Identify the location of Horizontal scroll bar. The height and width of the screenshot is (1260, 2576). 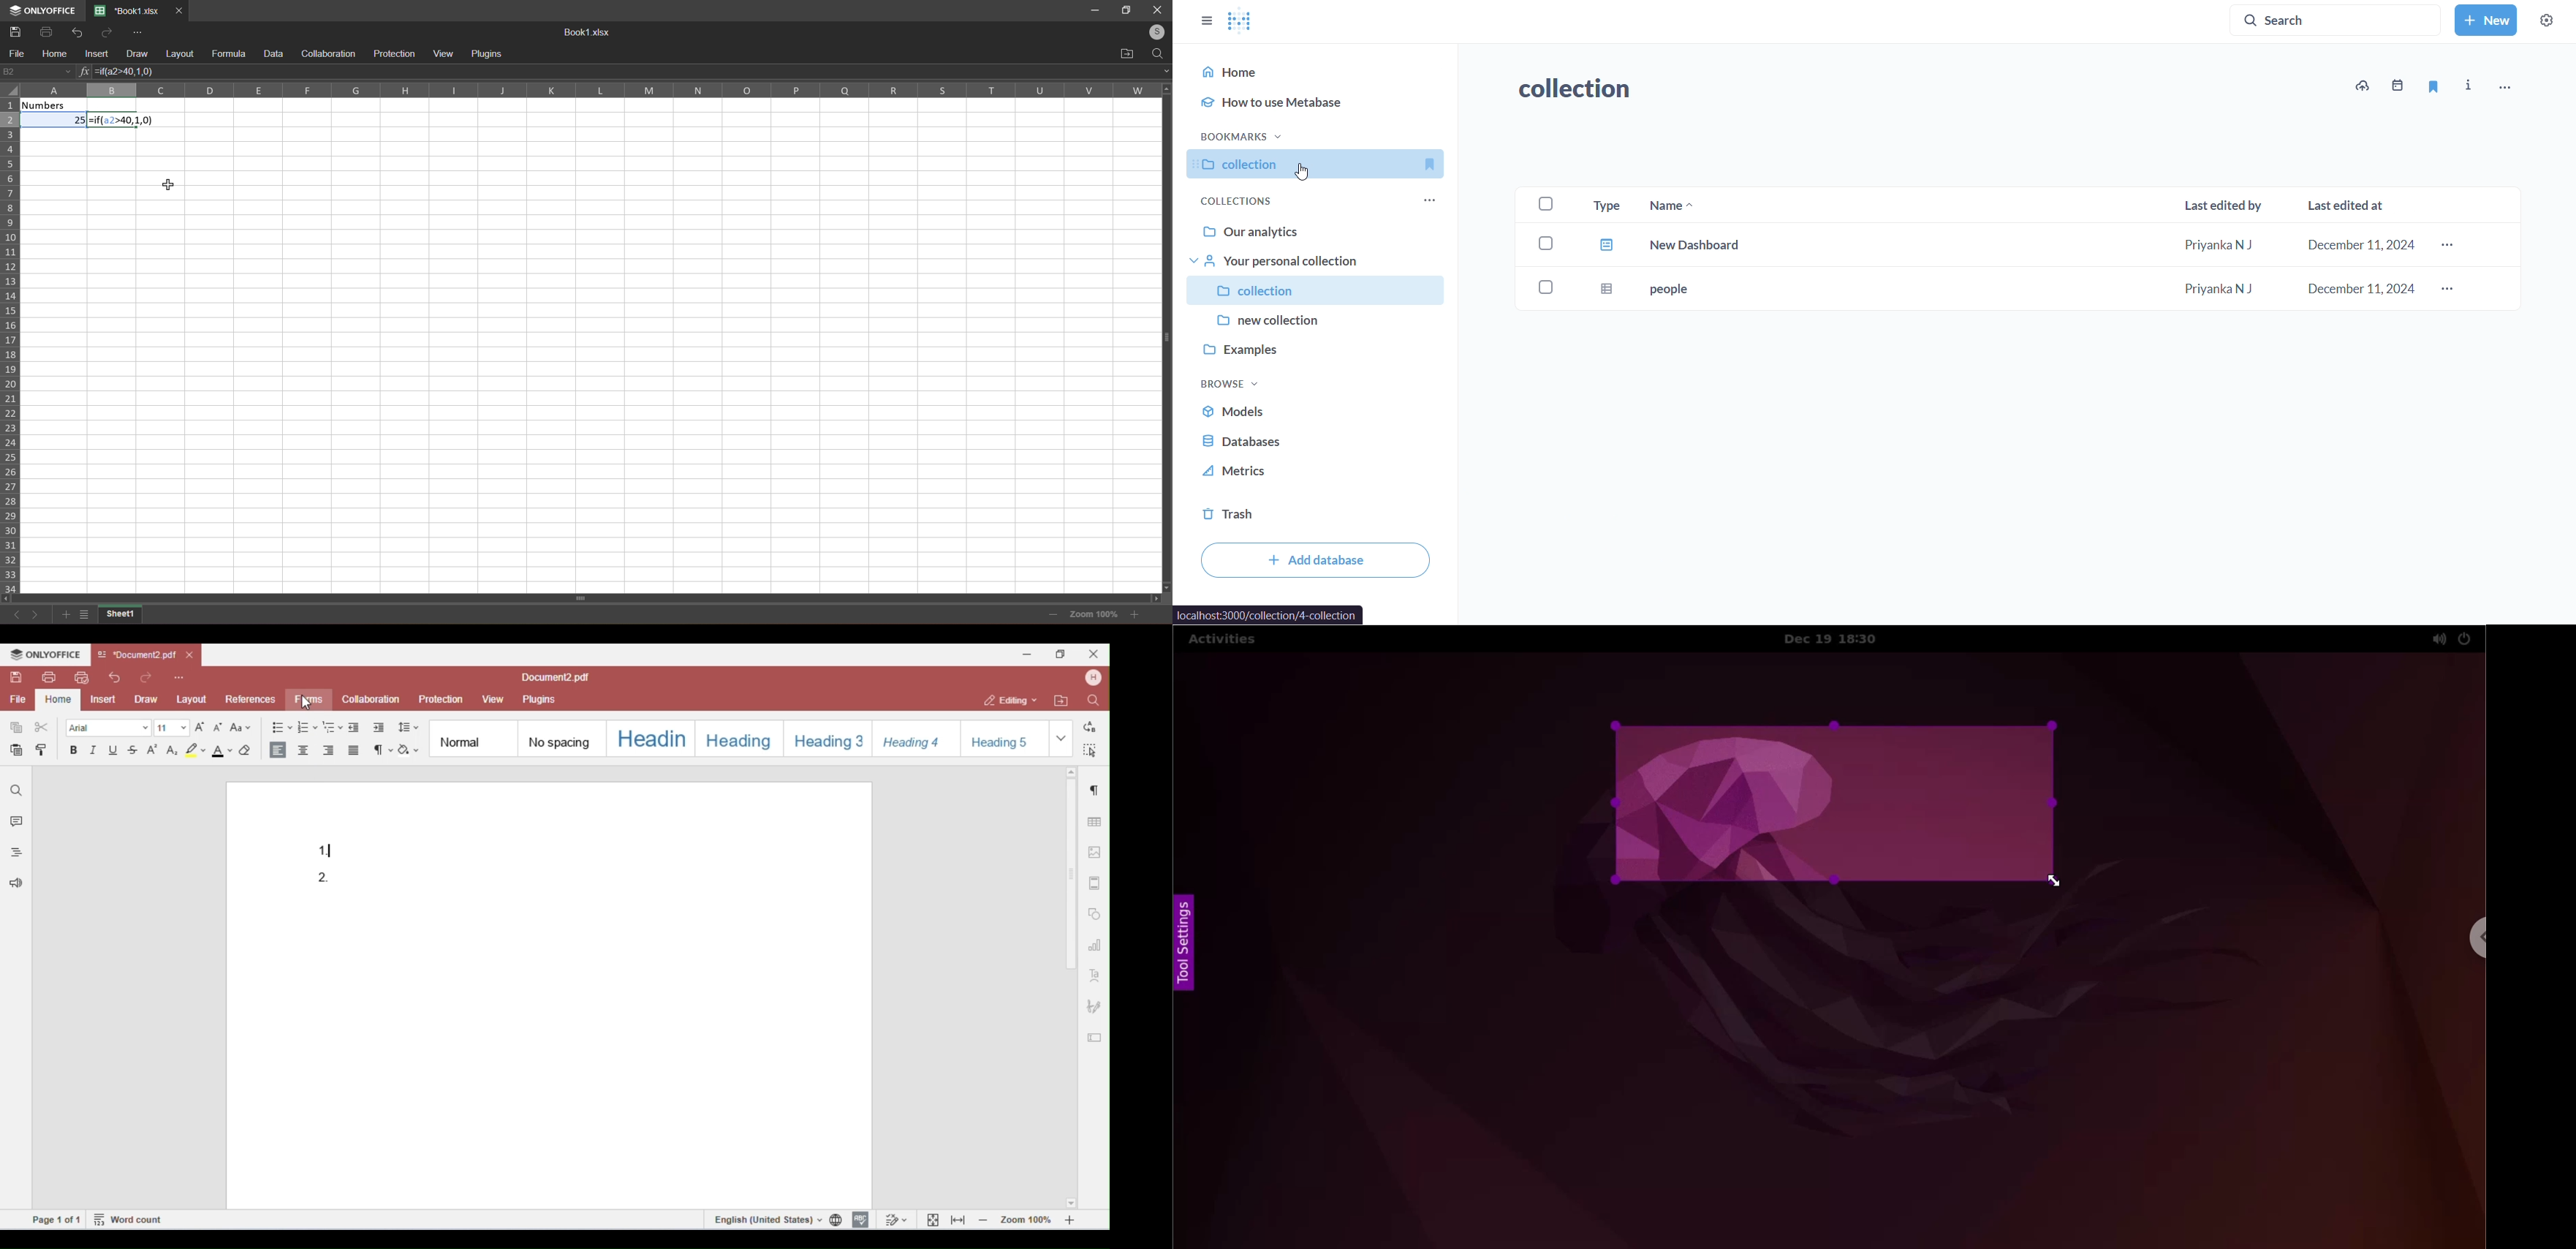
(582, 597).